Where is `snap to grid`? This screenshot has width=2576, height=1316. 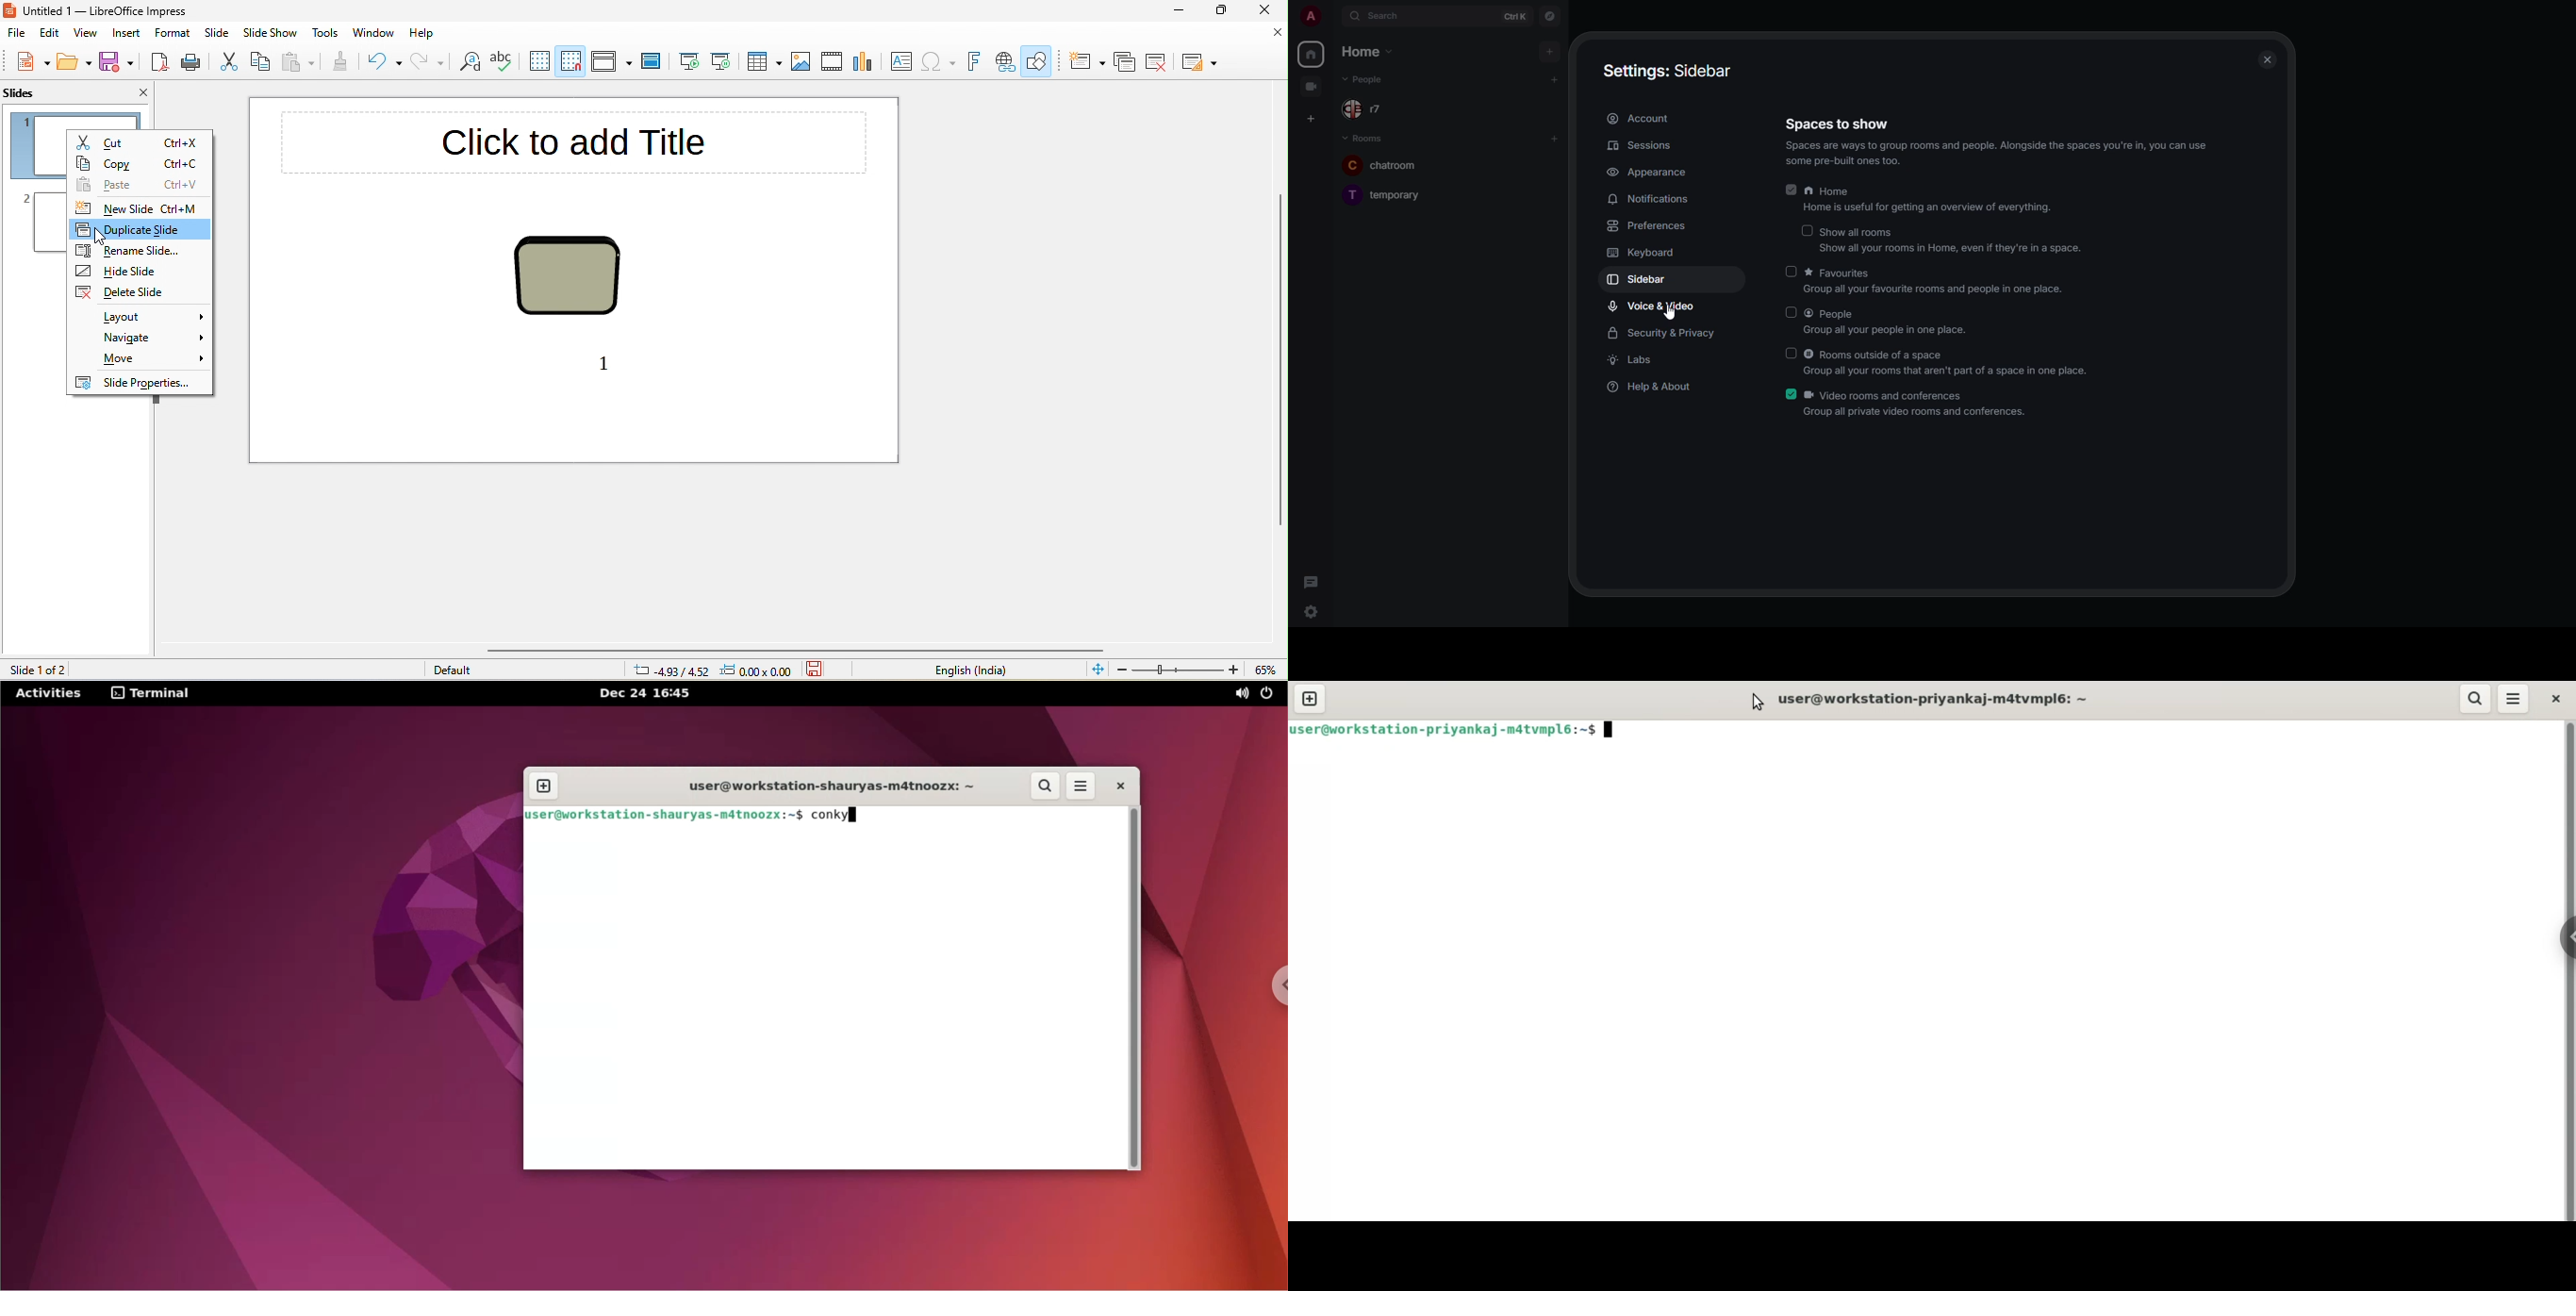 snap to grid is located at coordinates (572, 61).